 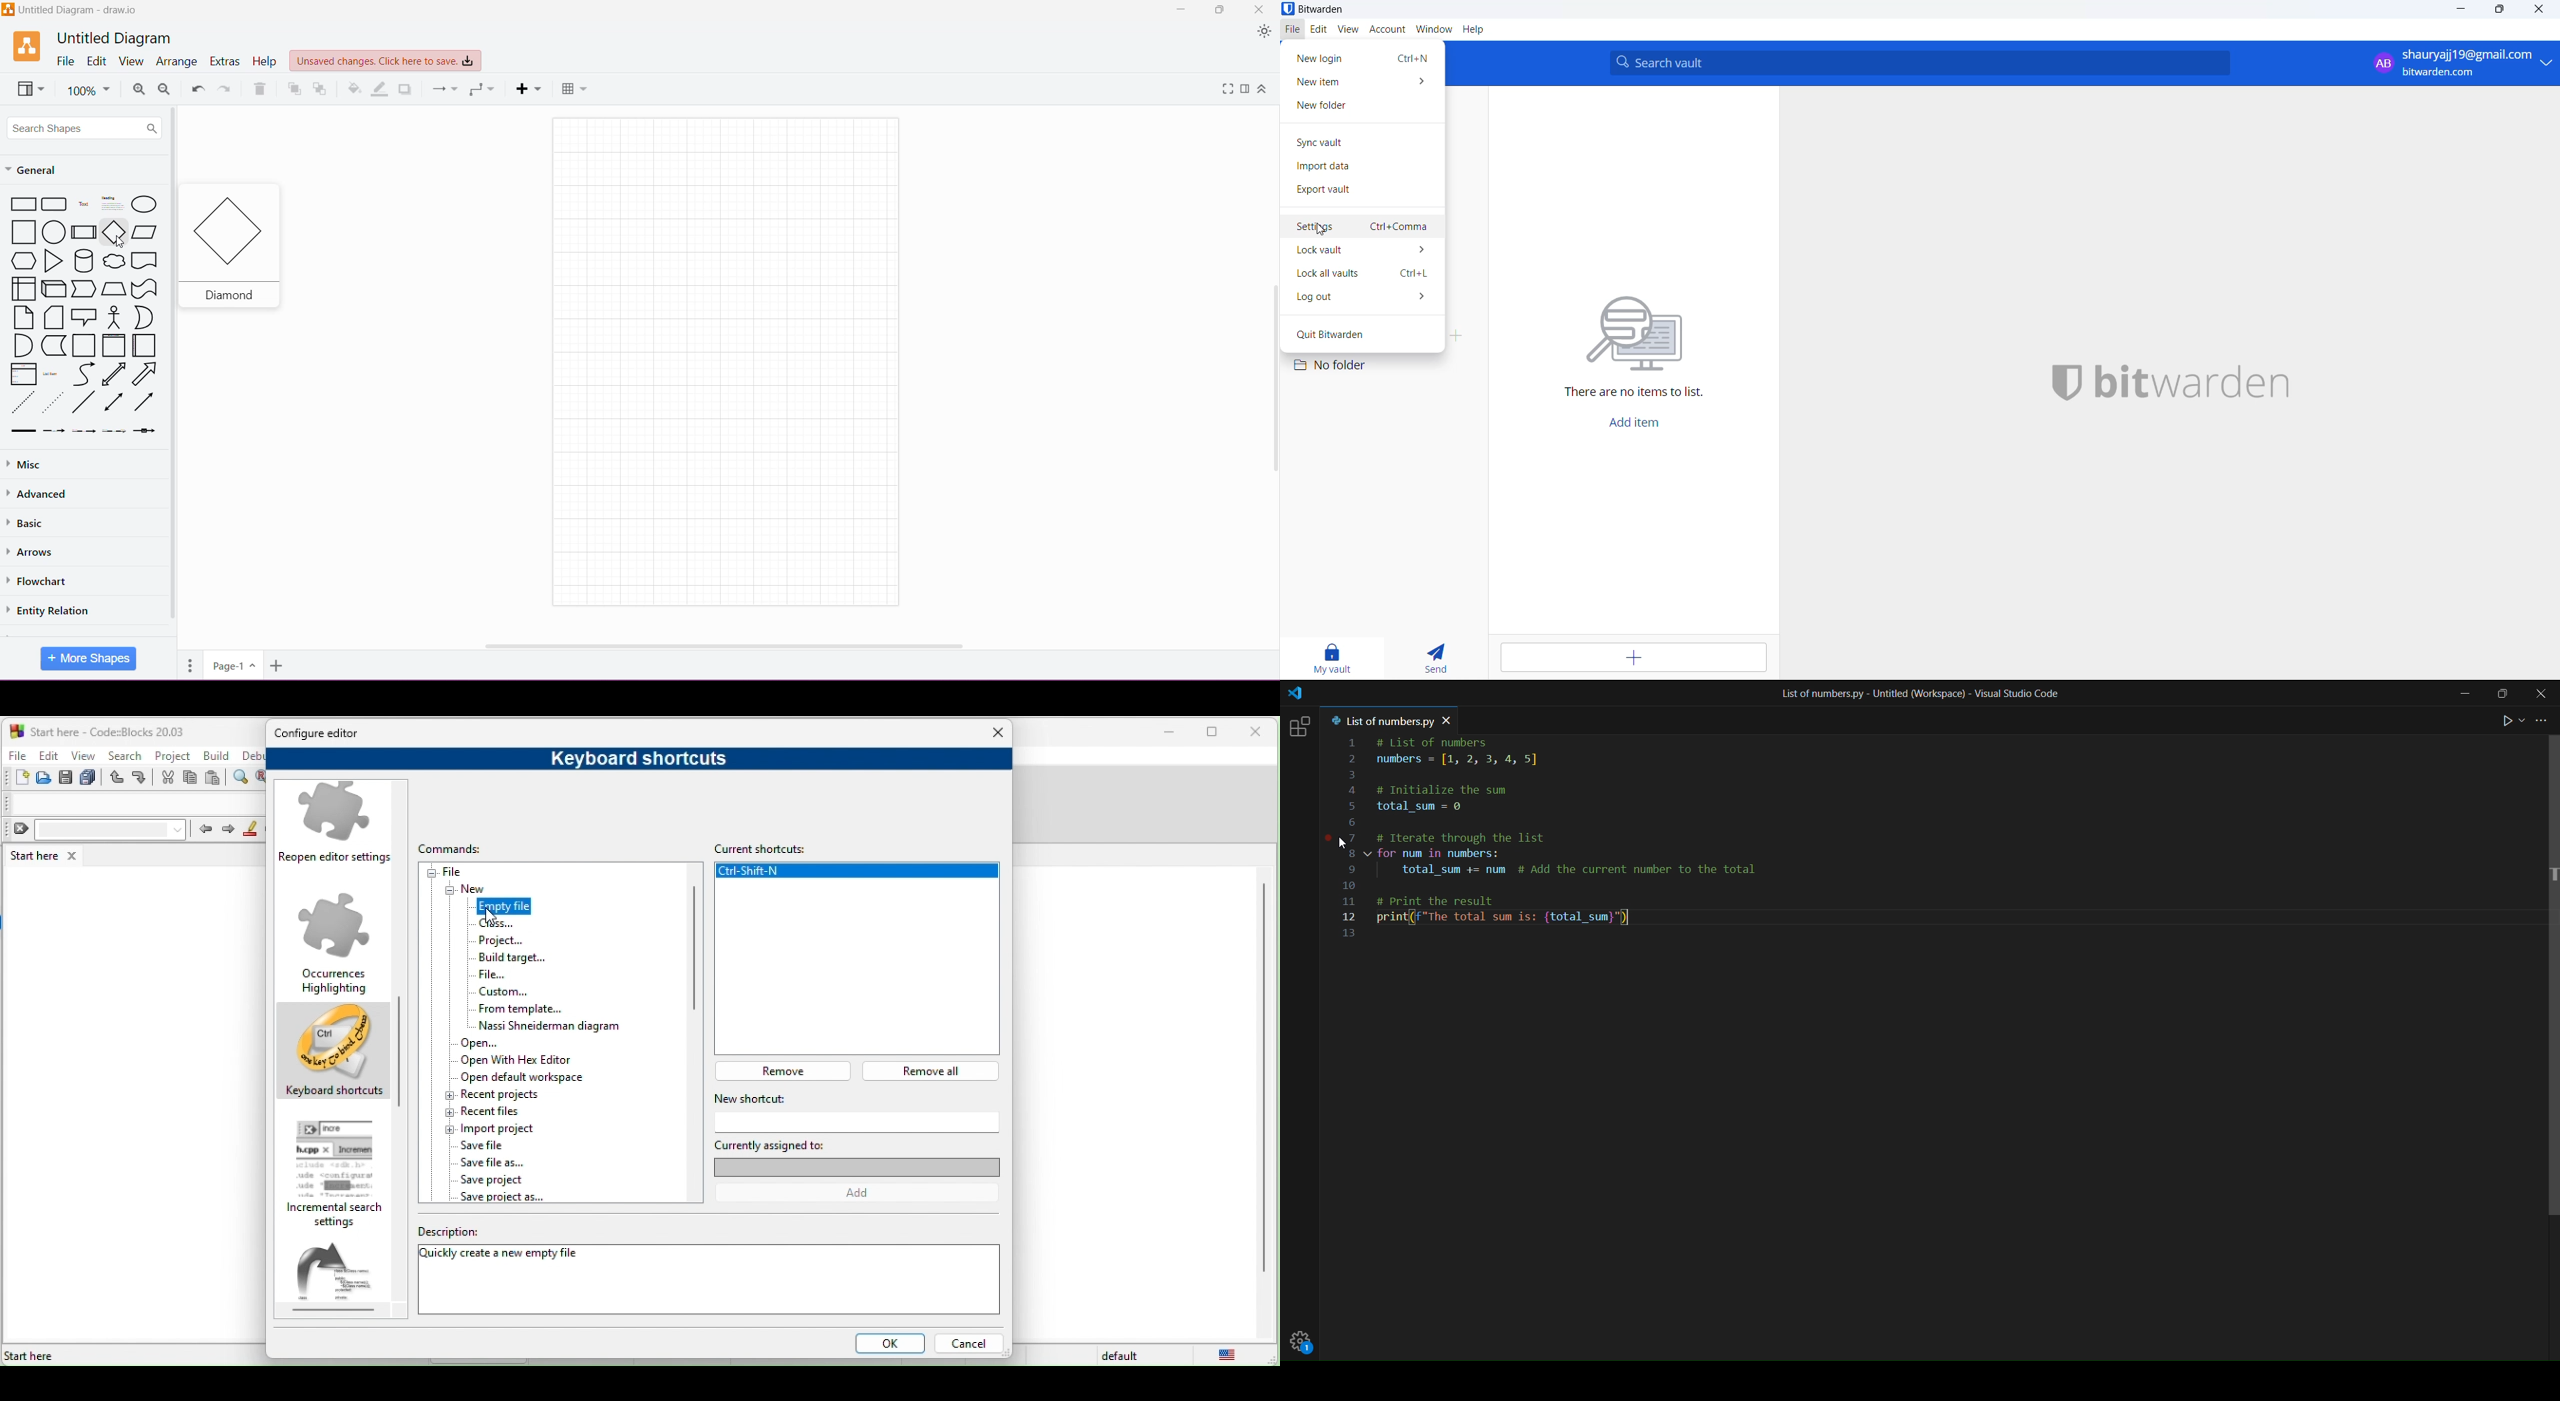 I want to click on ok, so click(x=886, y=1345).